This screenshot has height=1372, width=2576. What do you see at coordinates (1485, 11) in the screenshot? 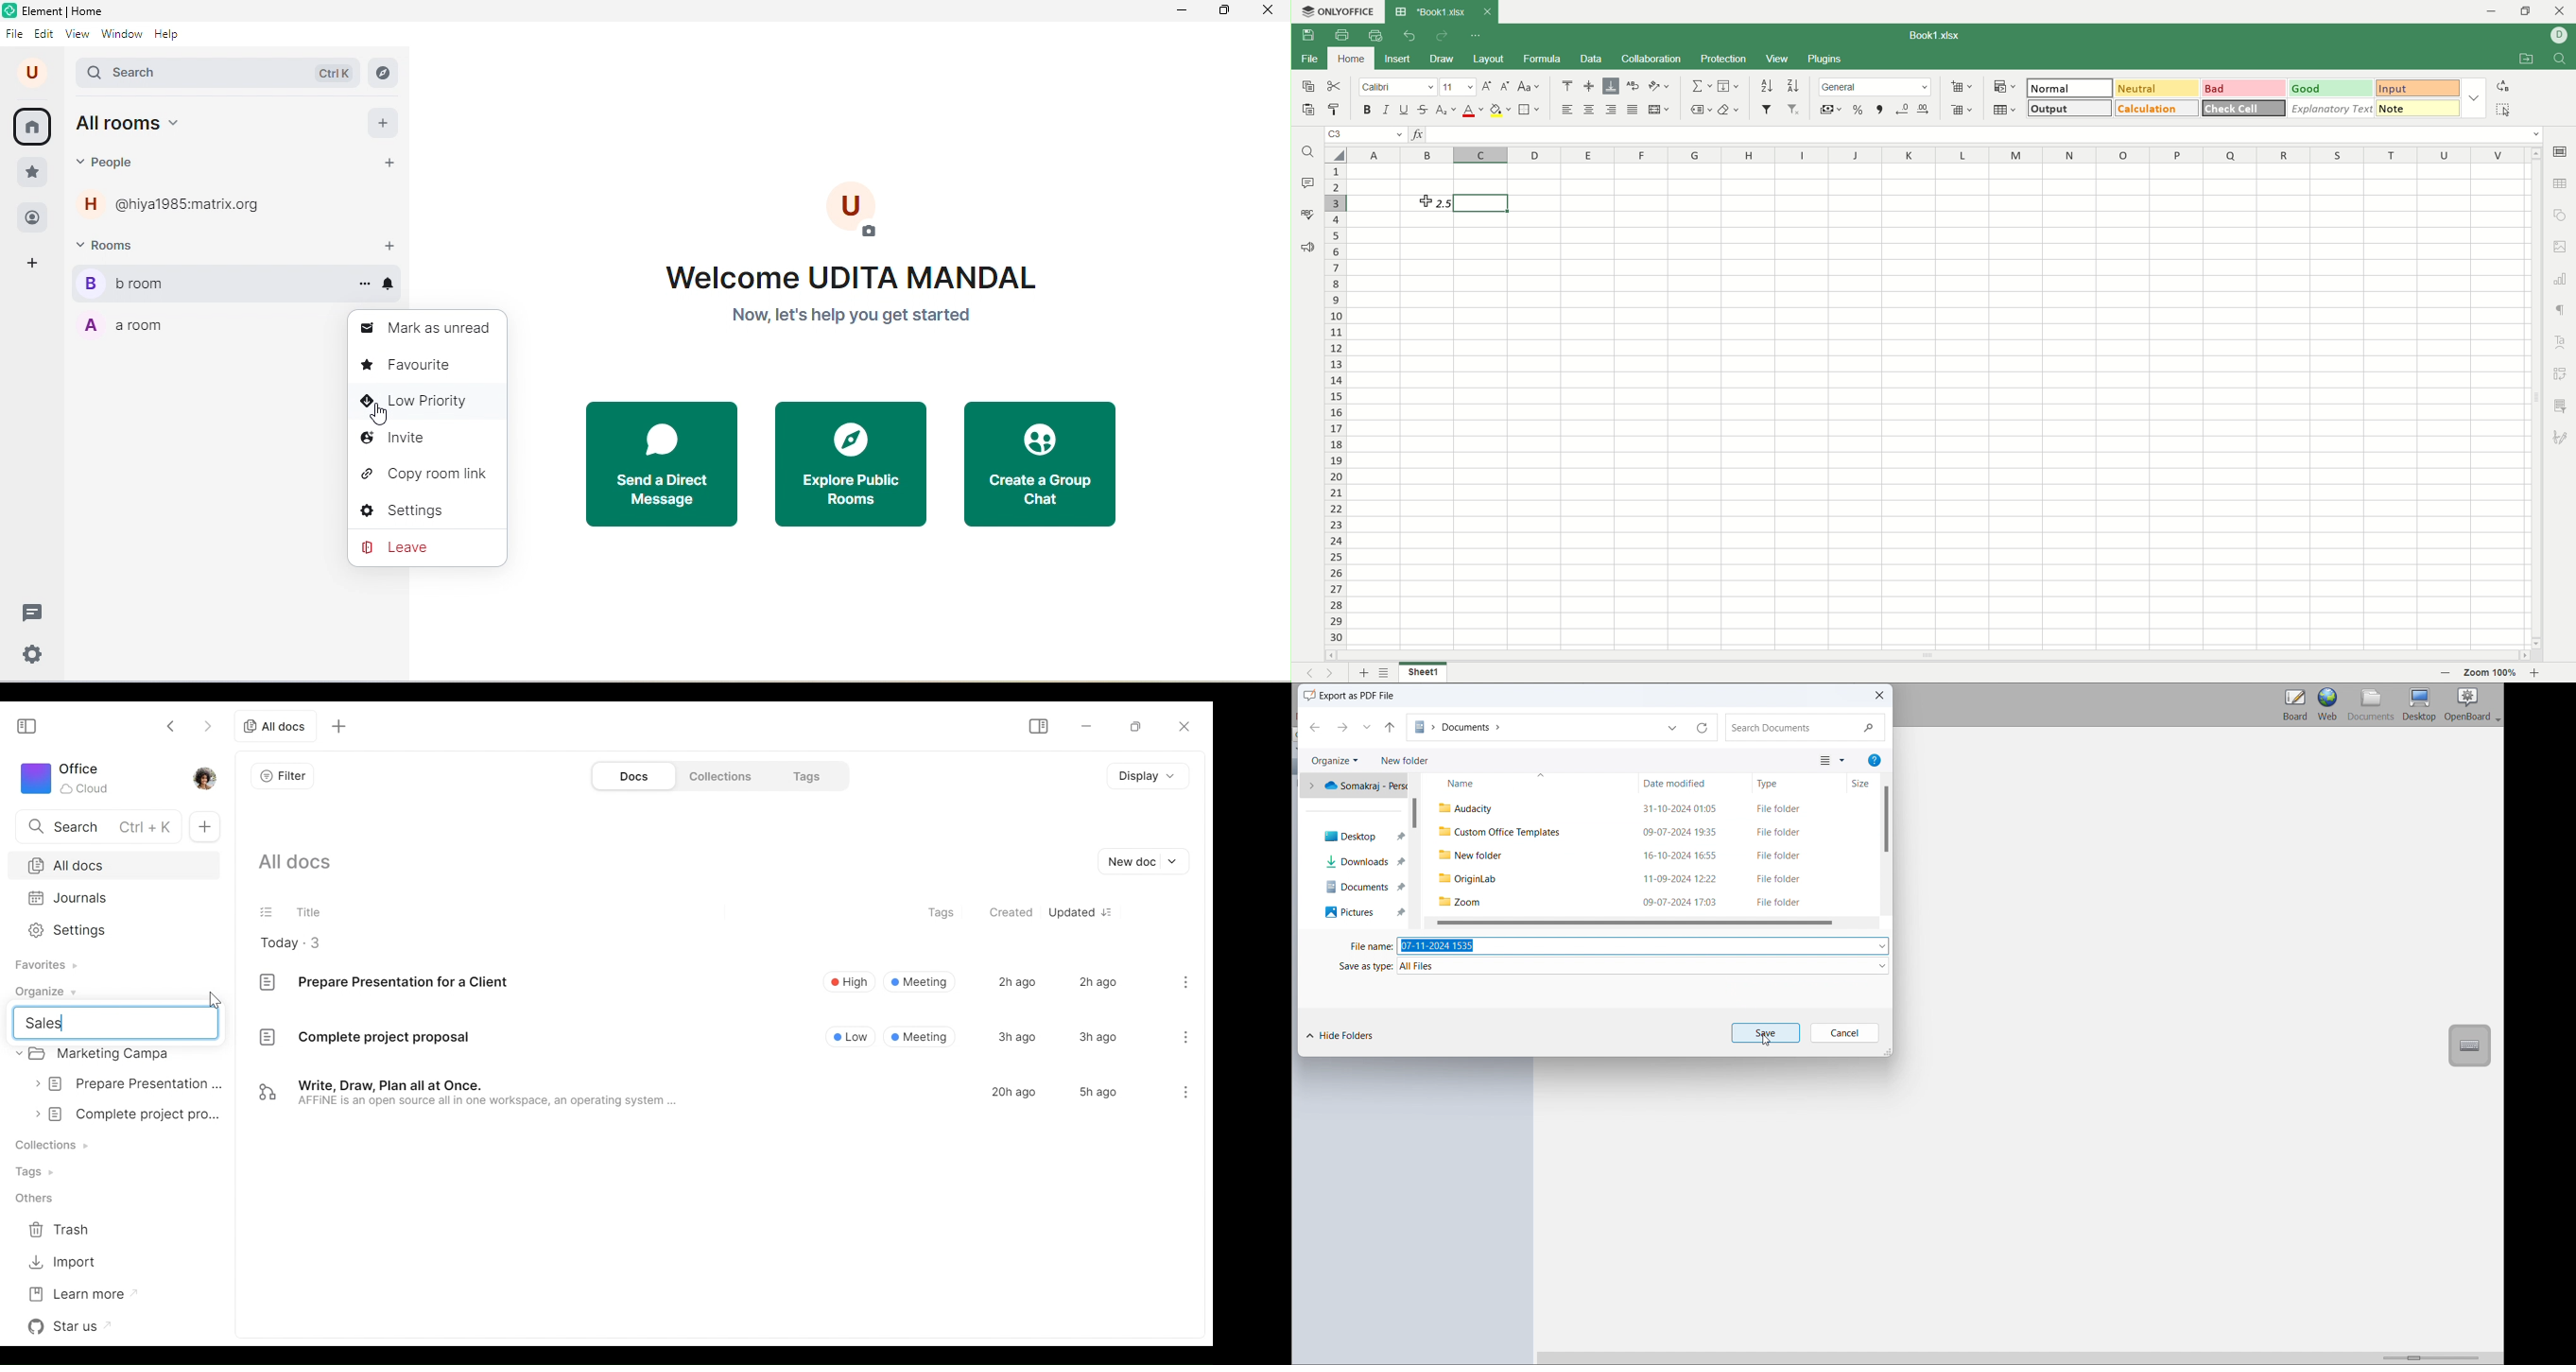
I see `closes` at bounding box center [1485, 11].